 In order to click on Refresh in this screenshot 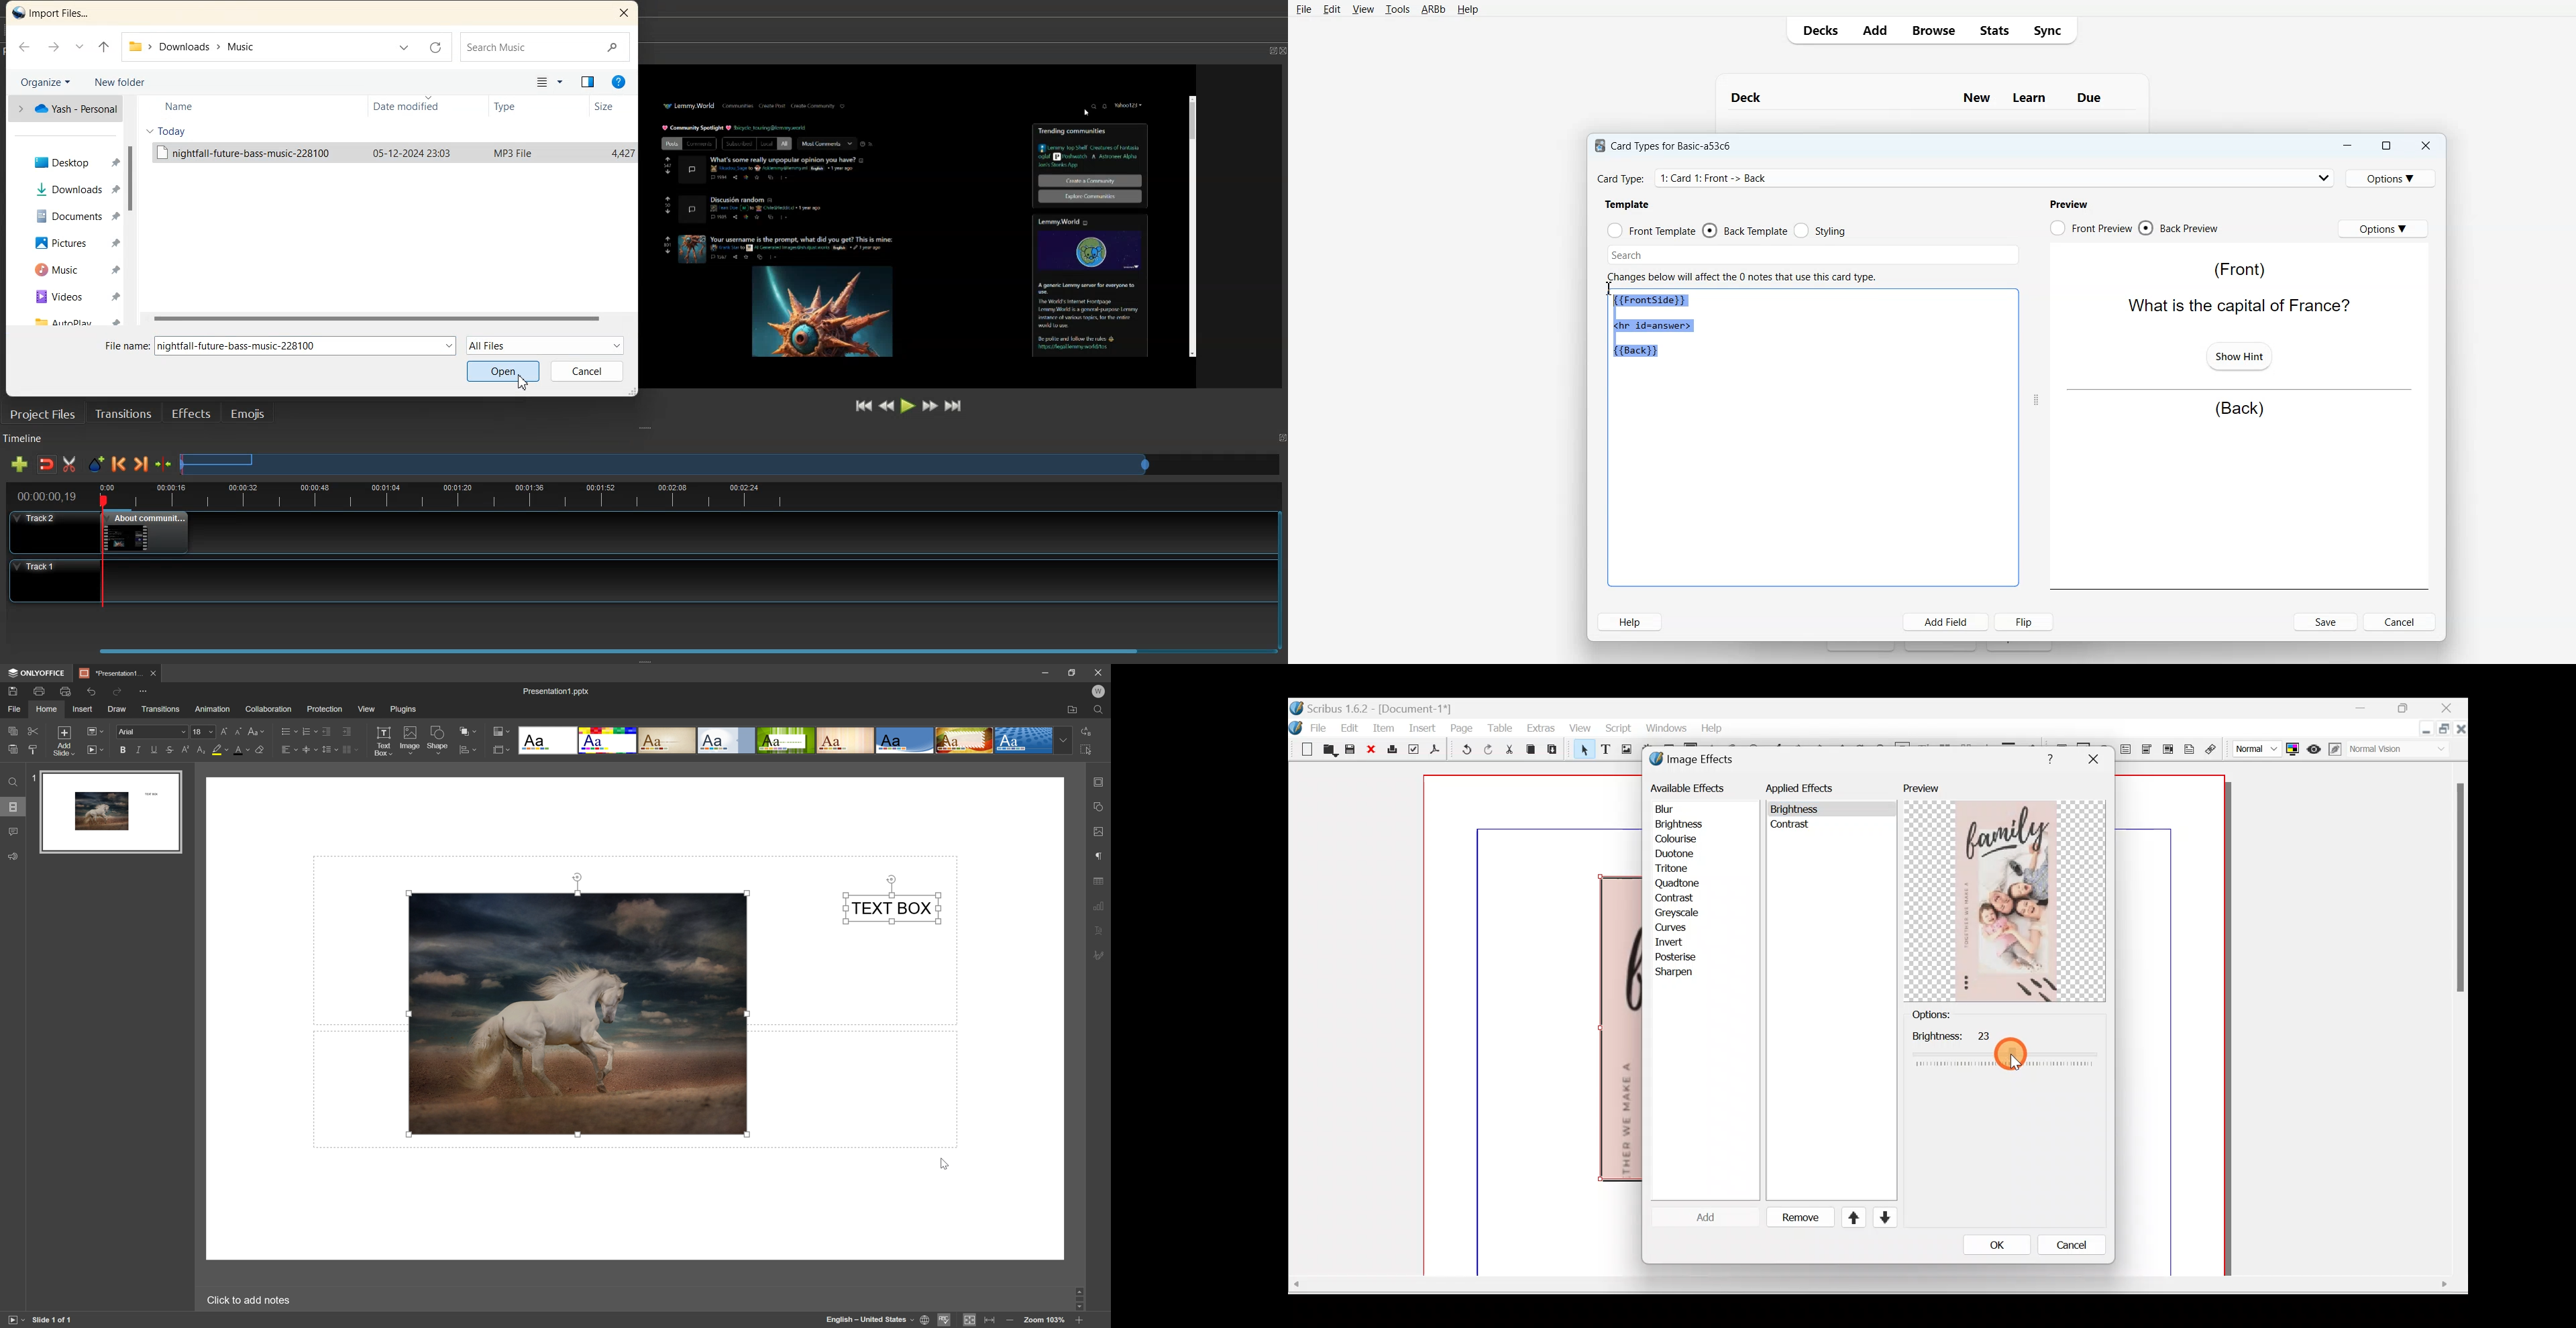, I will do `click(437, 48)`.